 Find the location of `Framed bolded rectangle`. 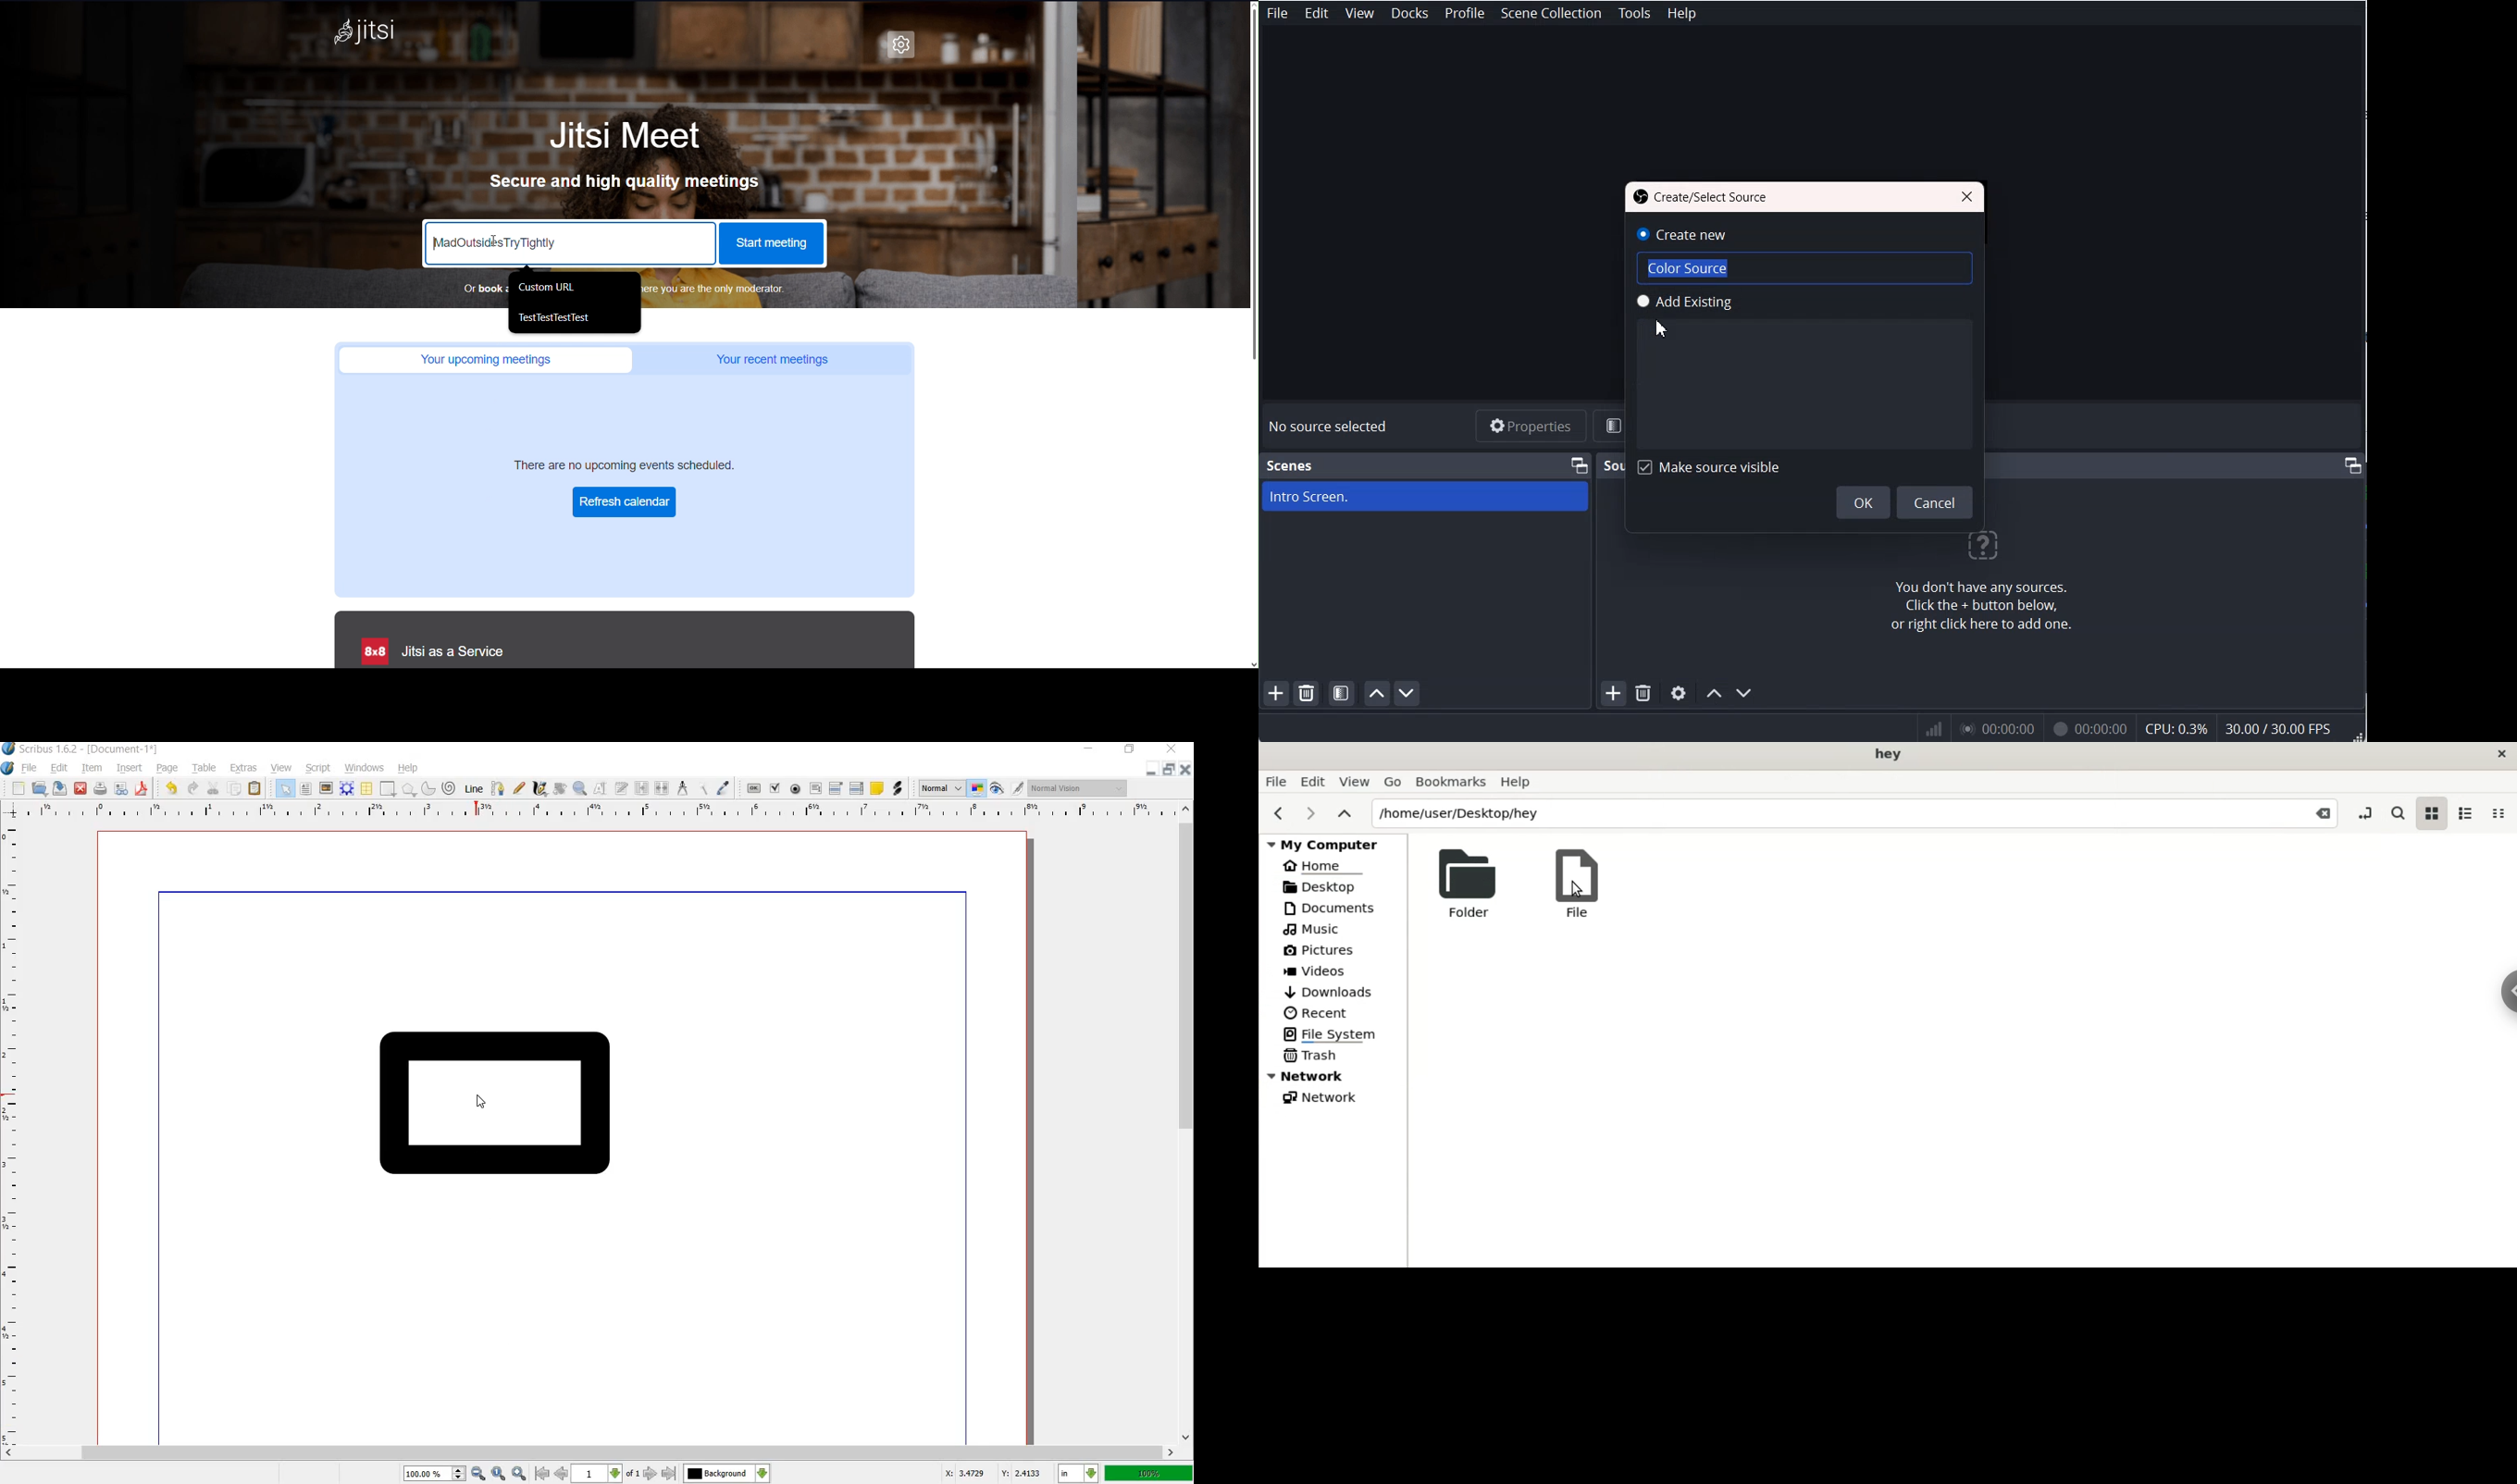

Framed bolded rectangle is located at coordinates (510, 1107).